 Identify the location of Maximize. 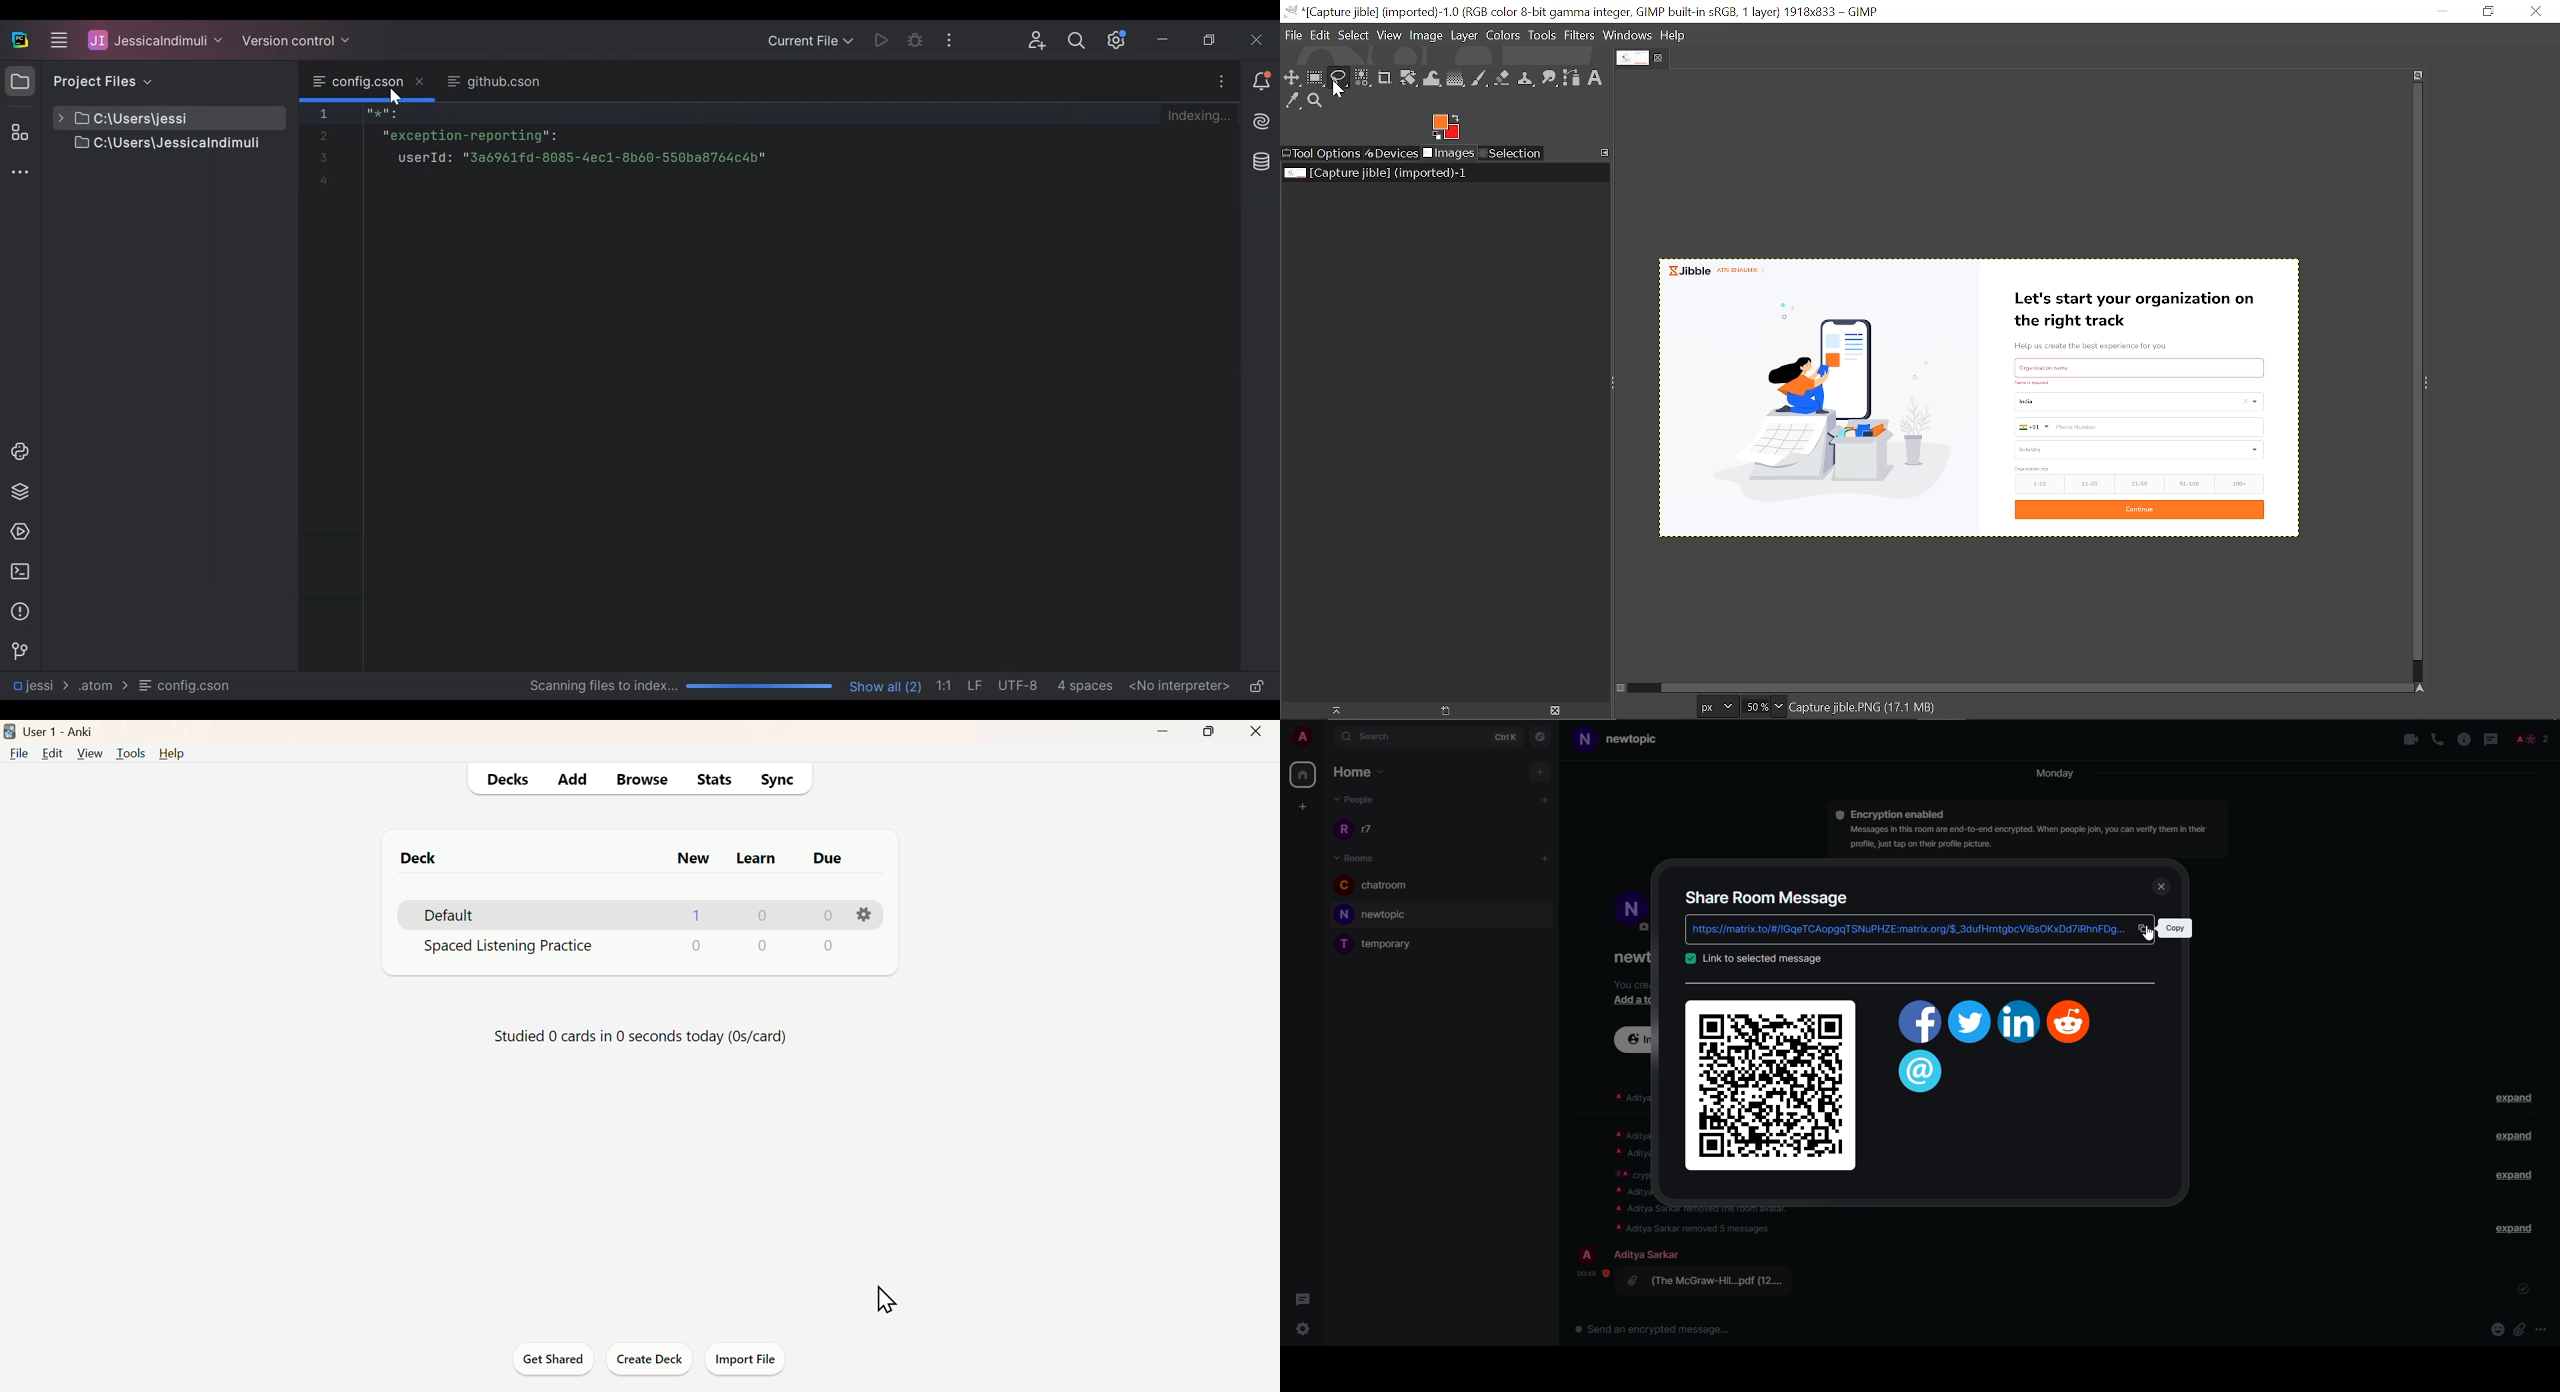
(1212, 733).